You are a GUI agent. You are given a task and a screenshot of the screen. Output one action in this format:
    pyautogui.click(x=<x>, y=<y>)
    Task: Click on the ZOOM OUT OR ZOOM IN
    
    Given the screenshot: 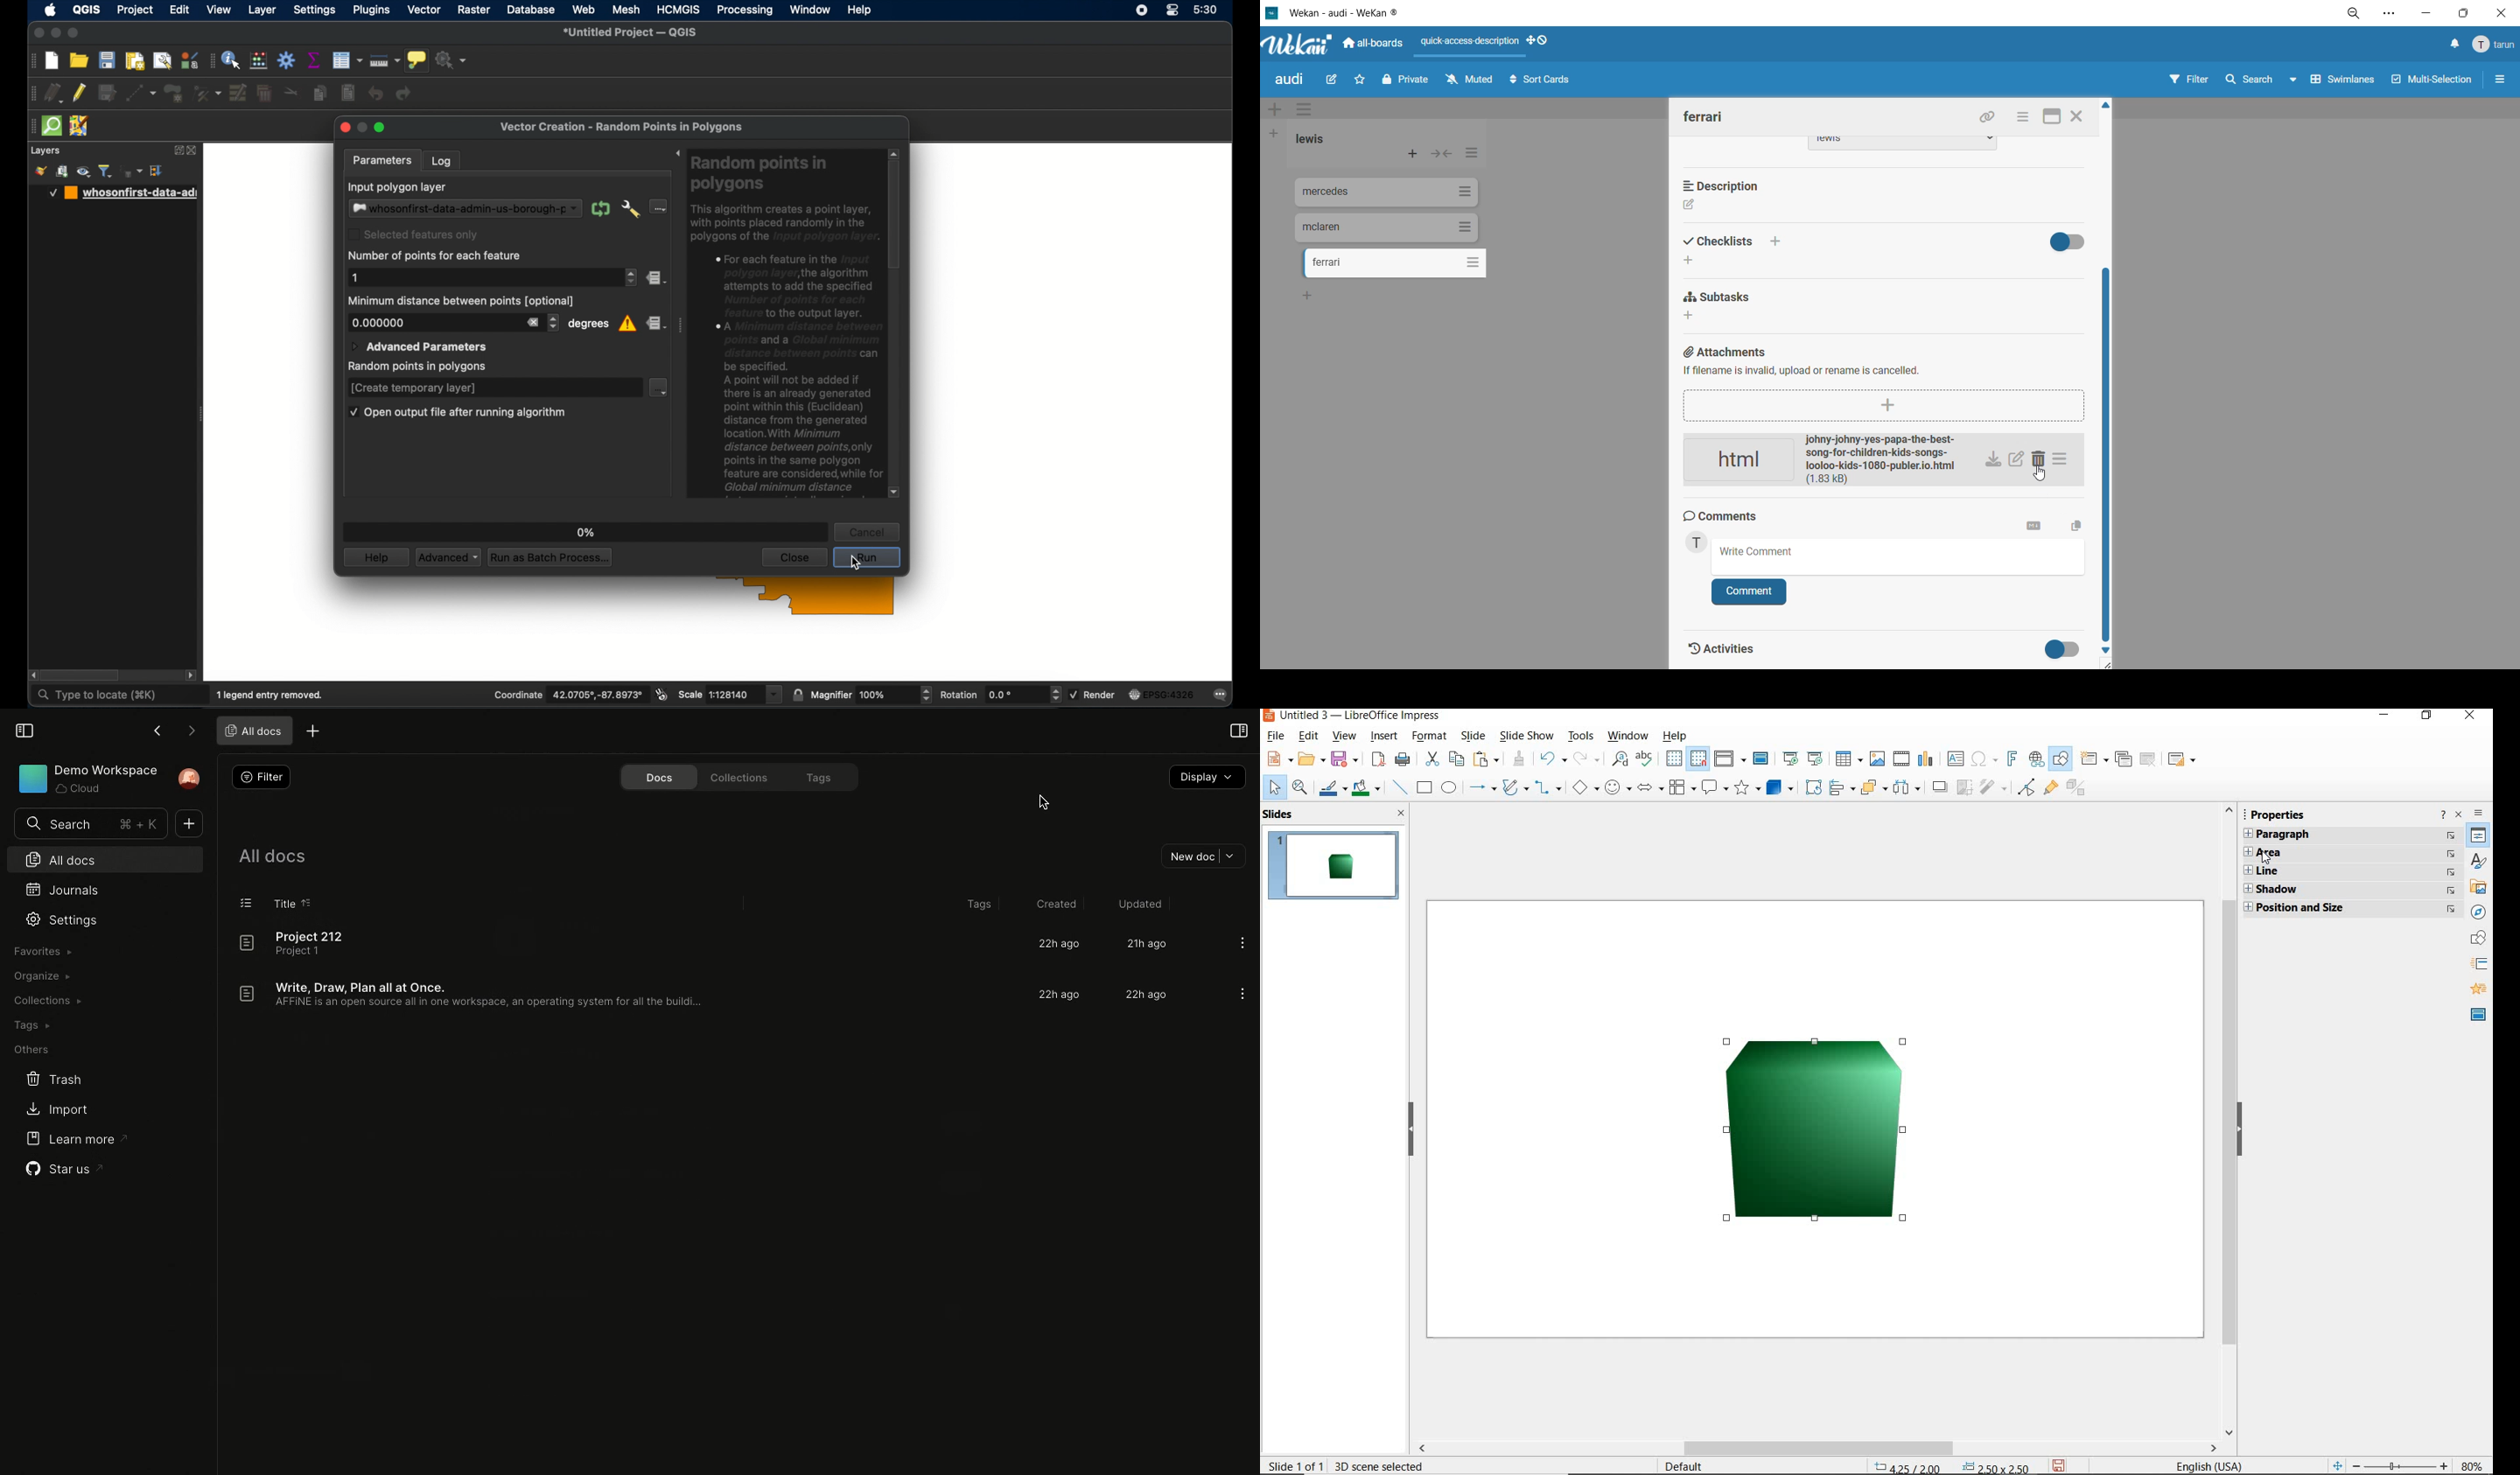 What is the action you would take?
    pyautogui.click(x=2388, y=1465)
    